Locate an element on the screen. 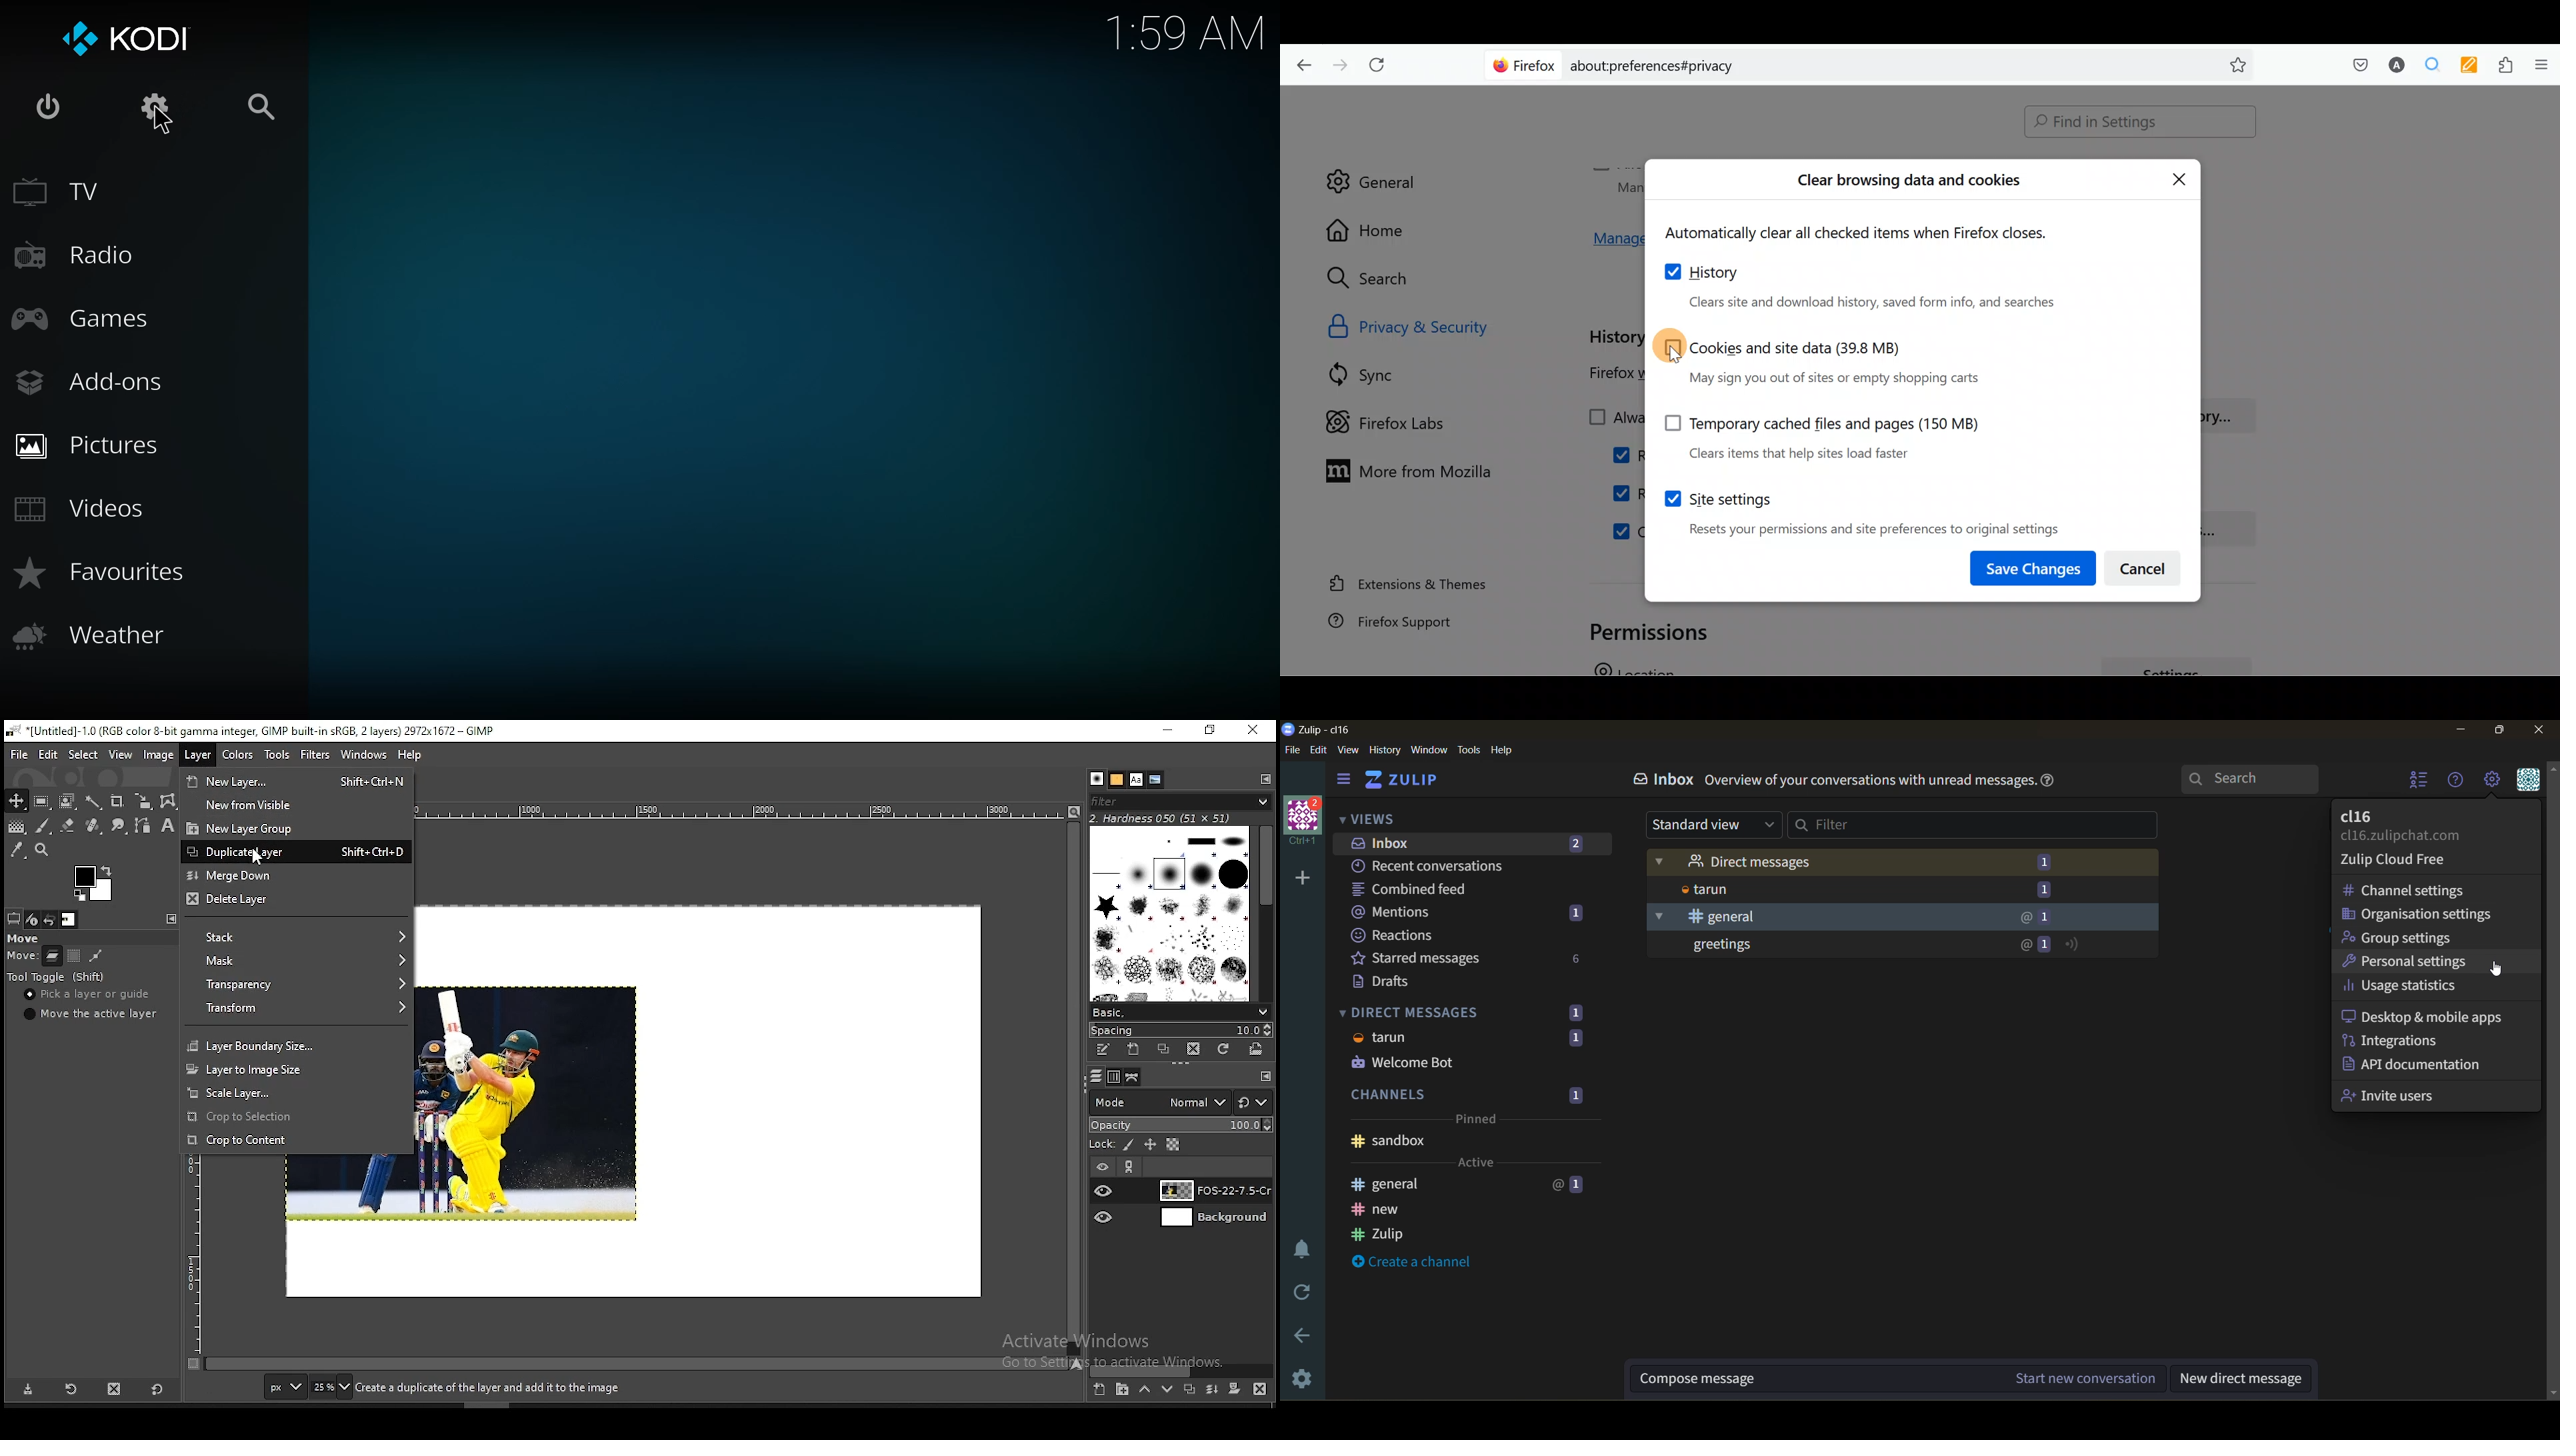  Save to pocket is located at coordinates (2355, 64).